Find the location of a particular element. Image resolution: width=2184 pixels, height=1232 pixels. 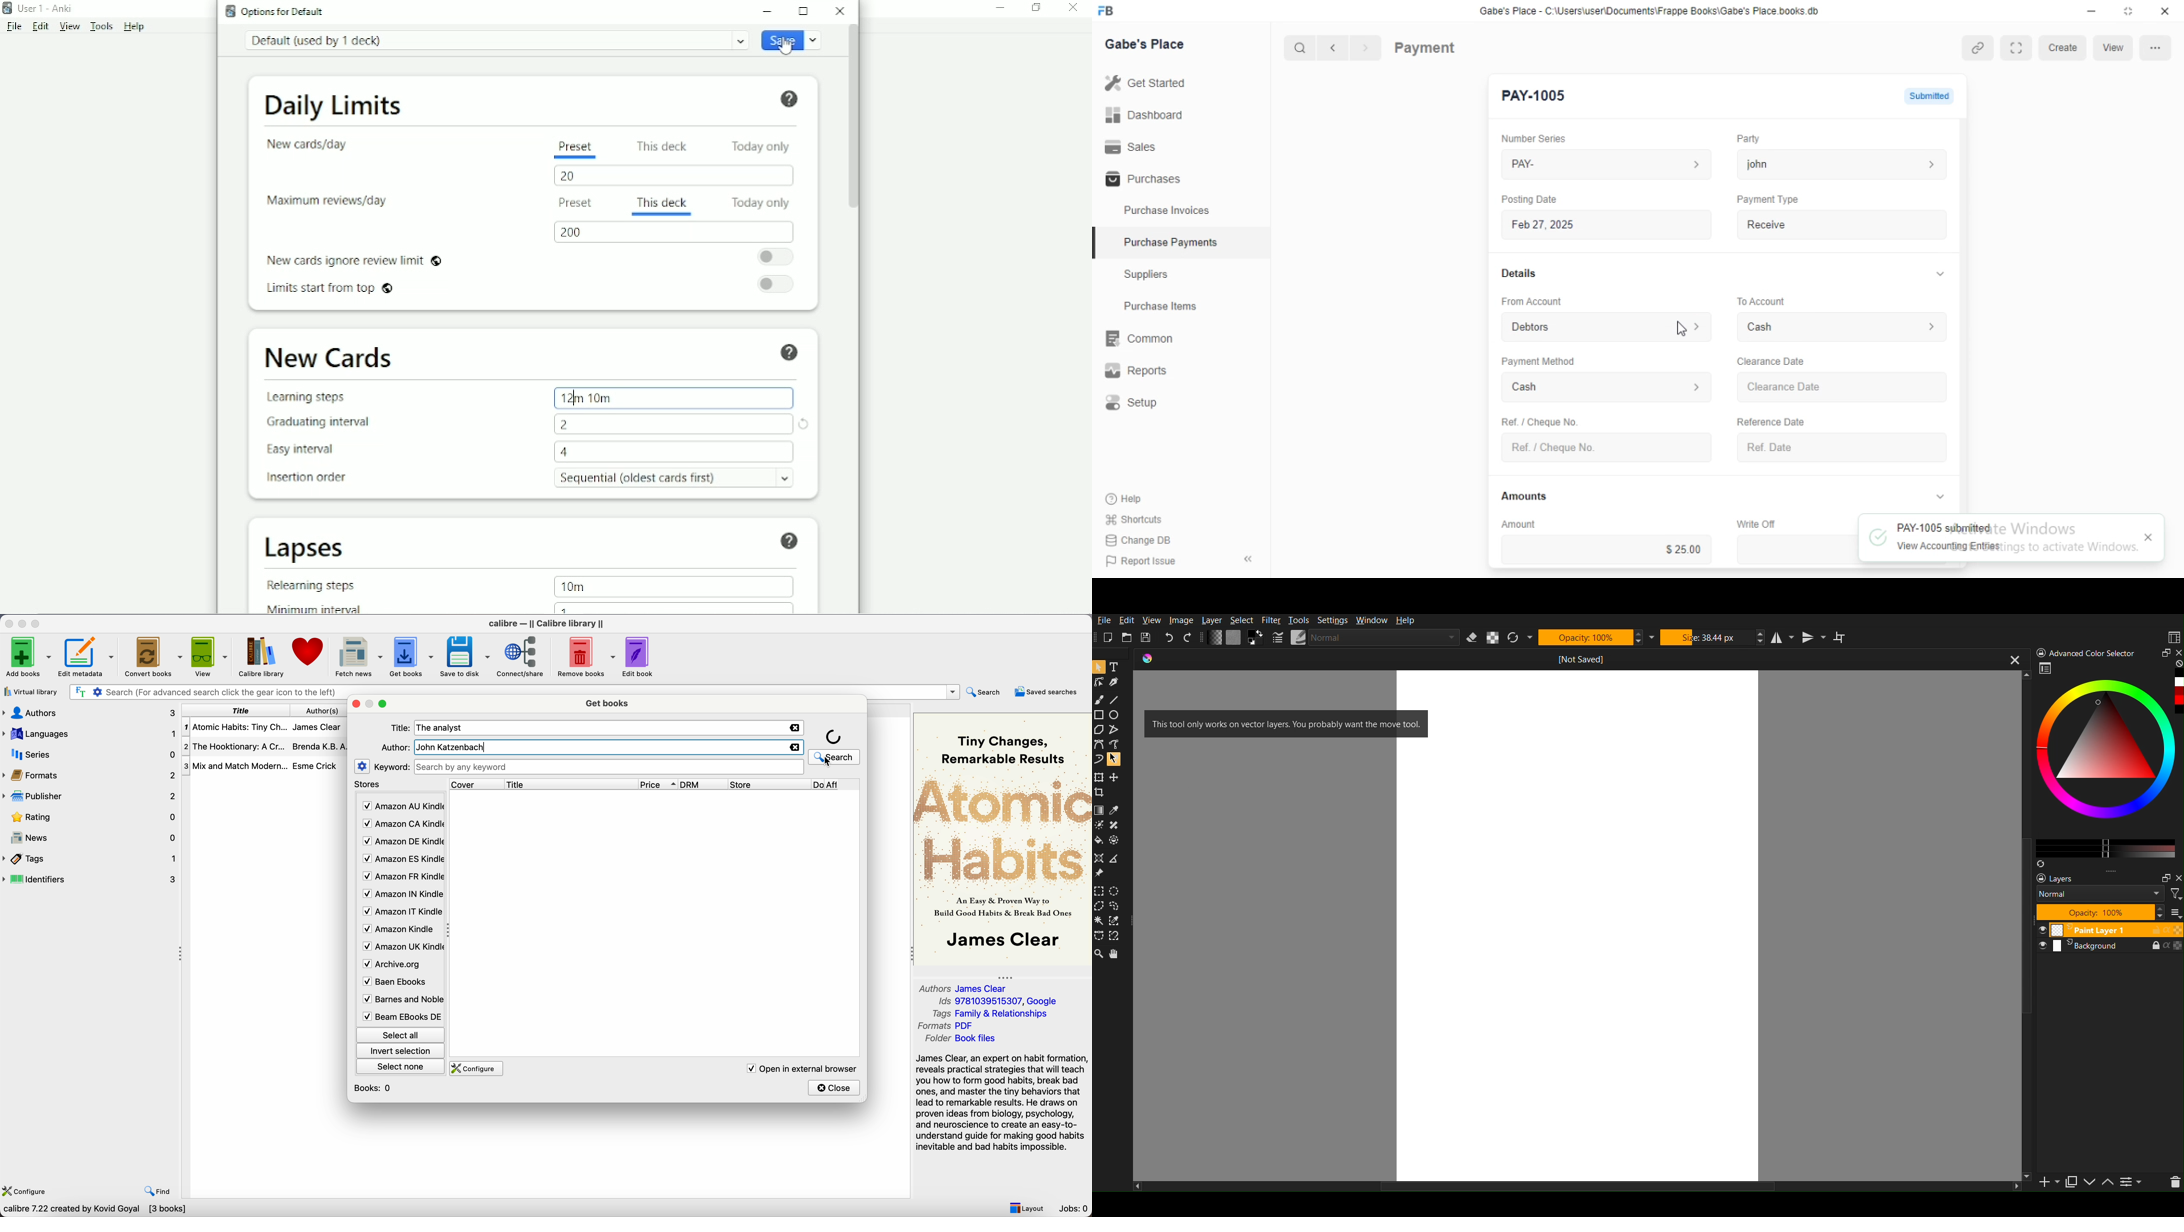

Receive is located at coordinates (1843, 224).